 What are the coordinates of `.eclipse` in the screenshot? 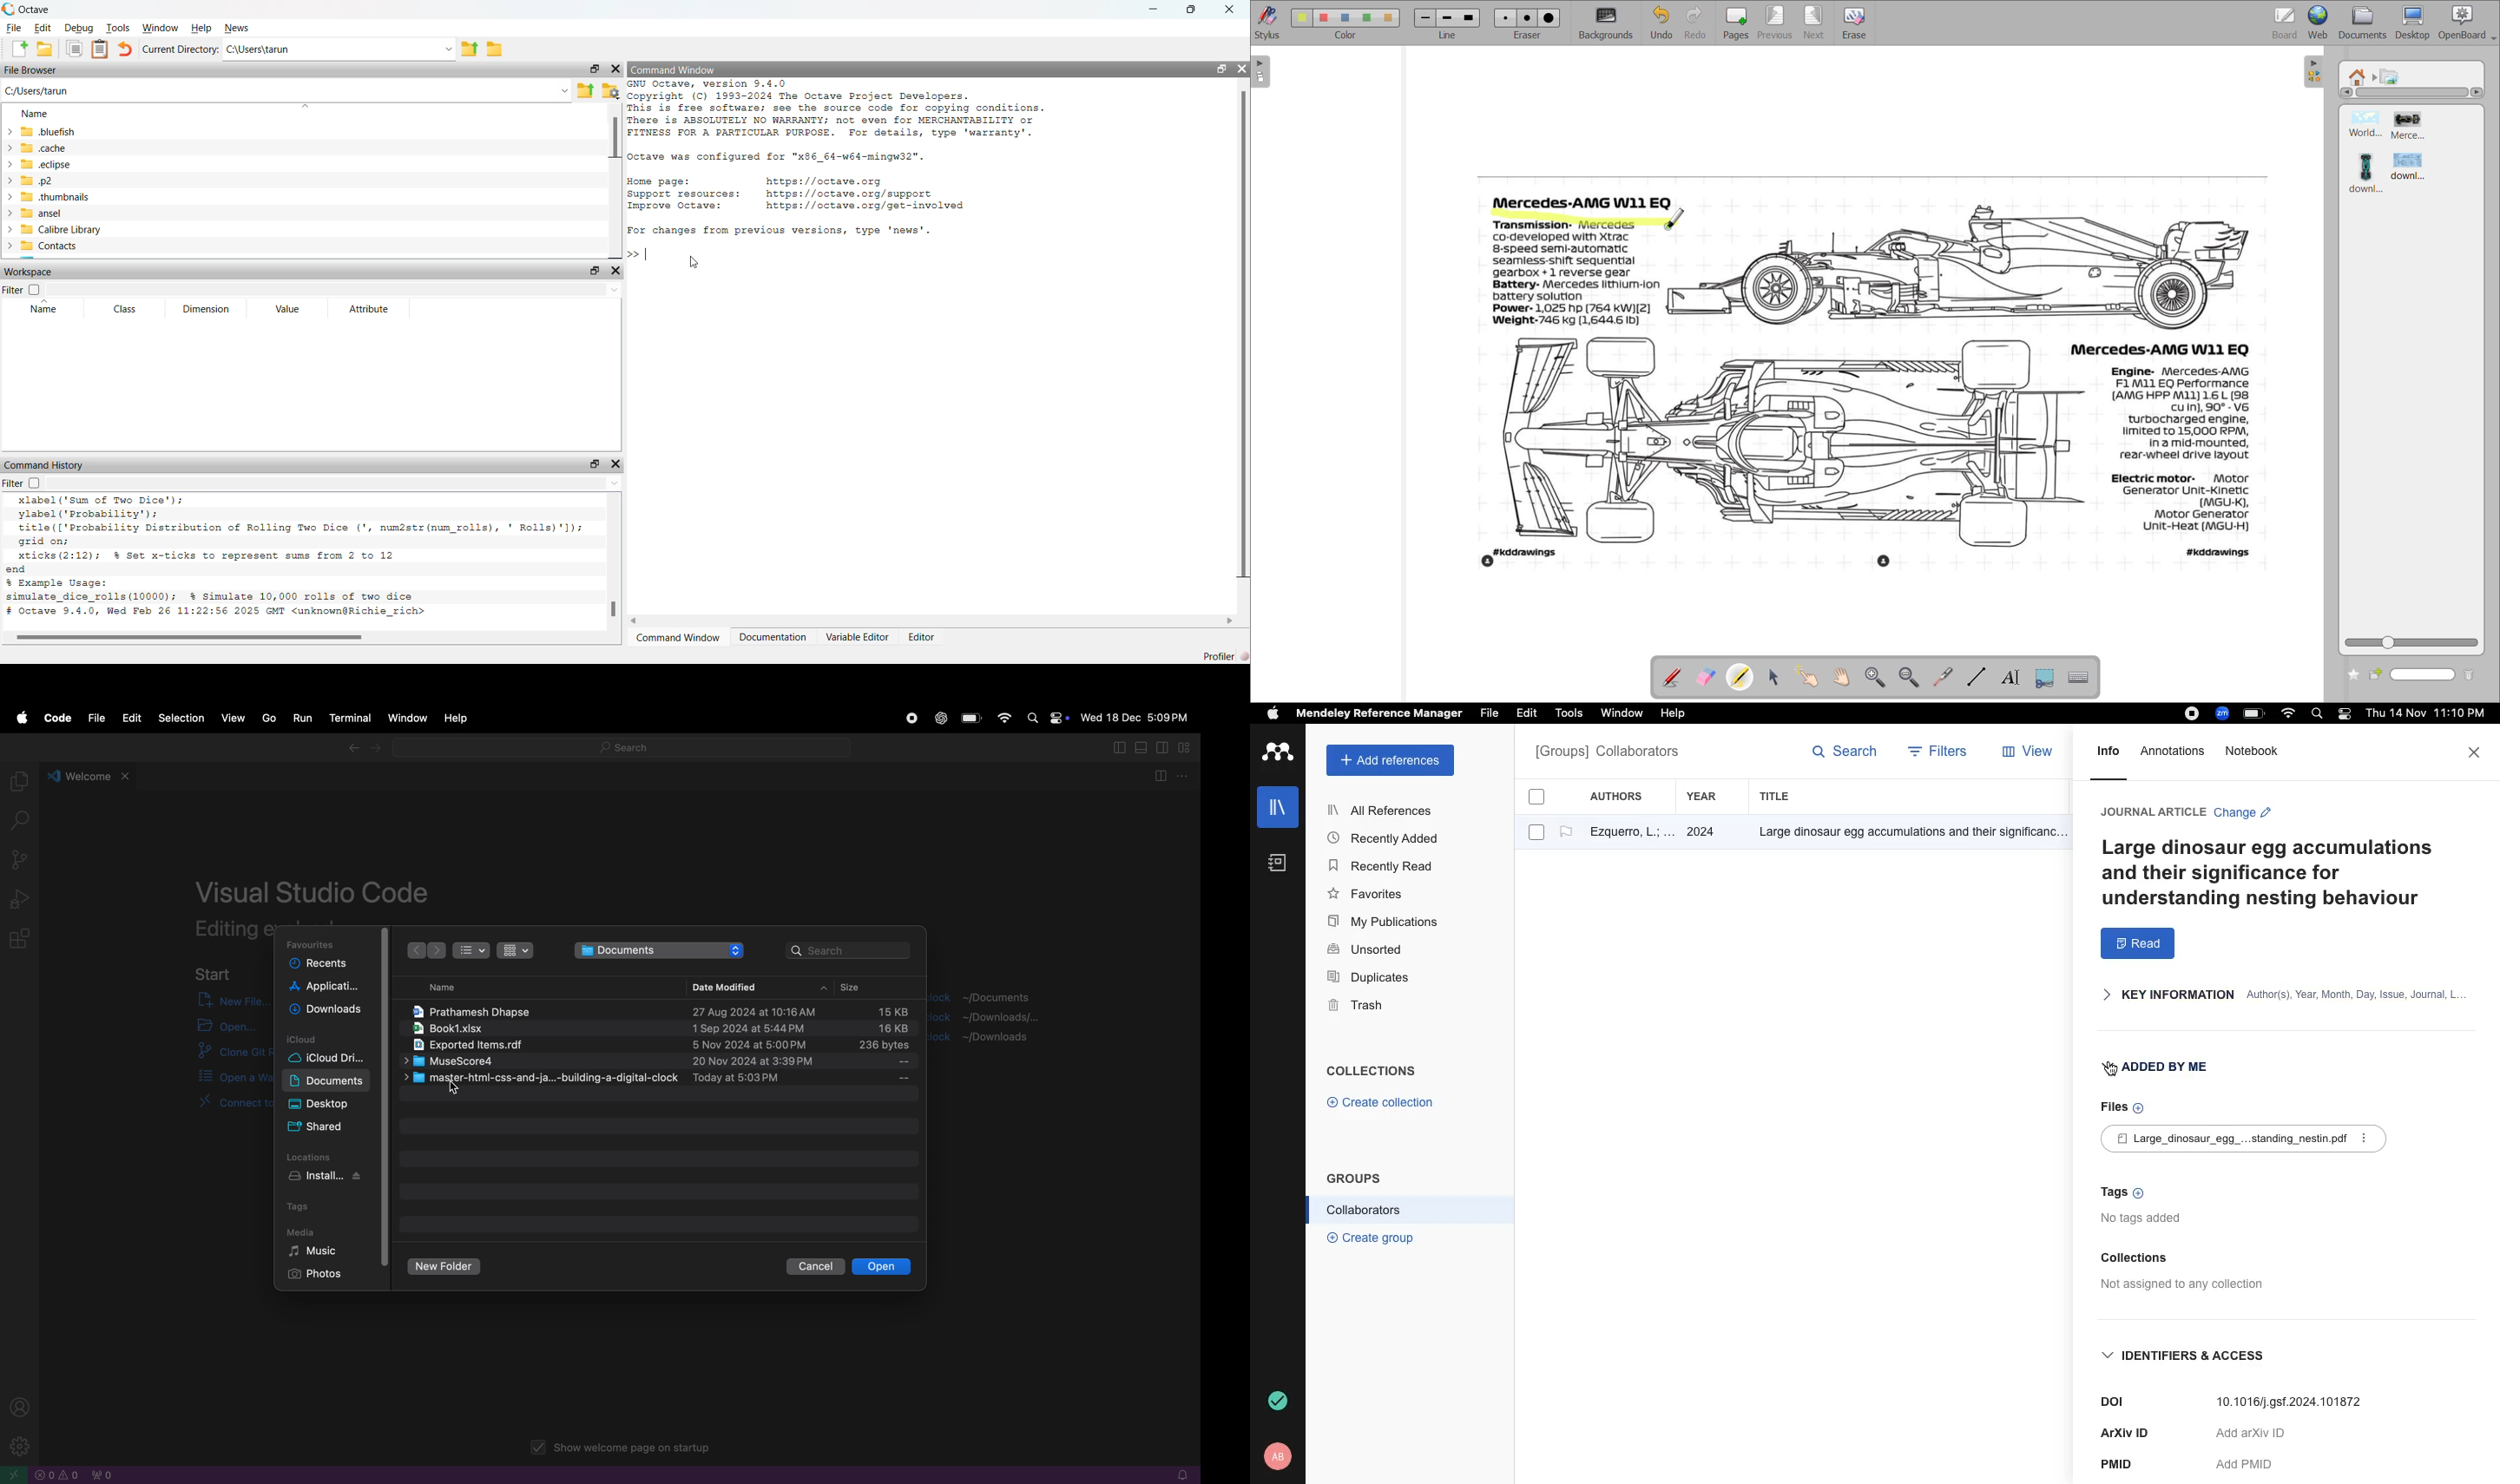 It's located at (40, 165).